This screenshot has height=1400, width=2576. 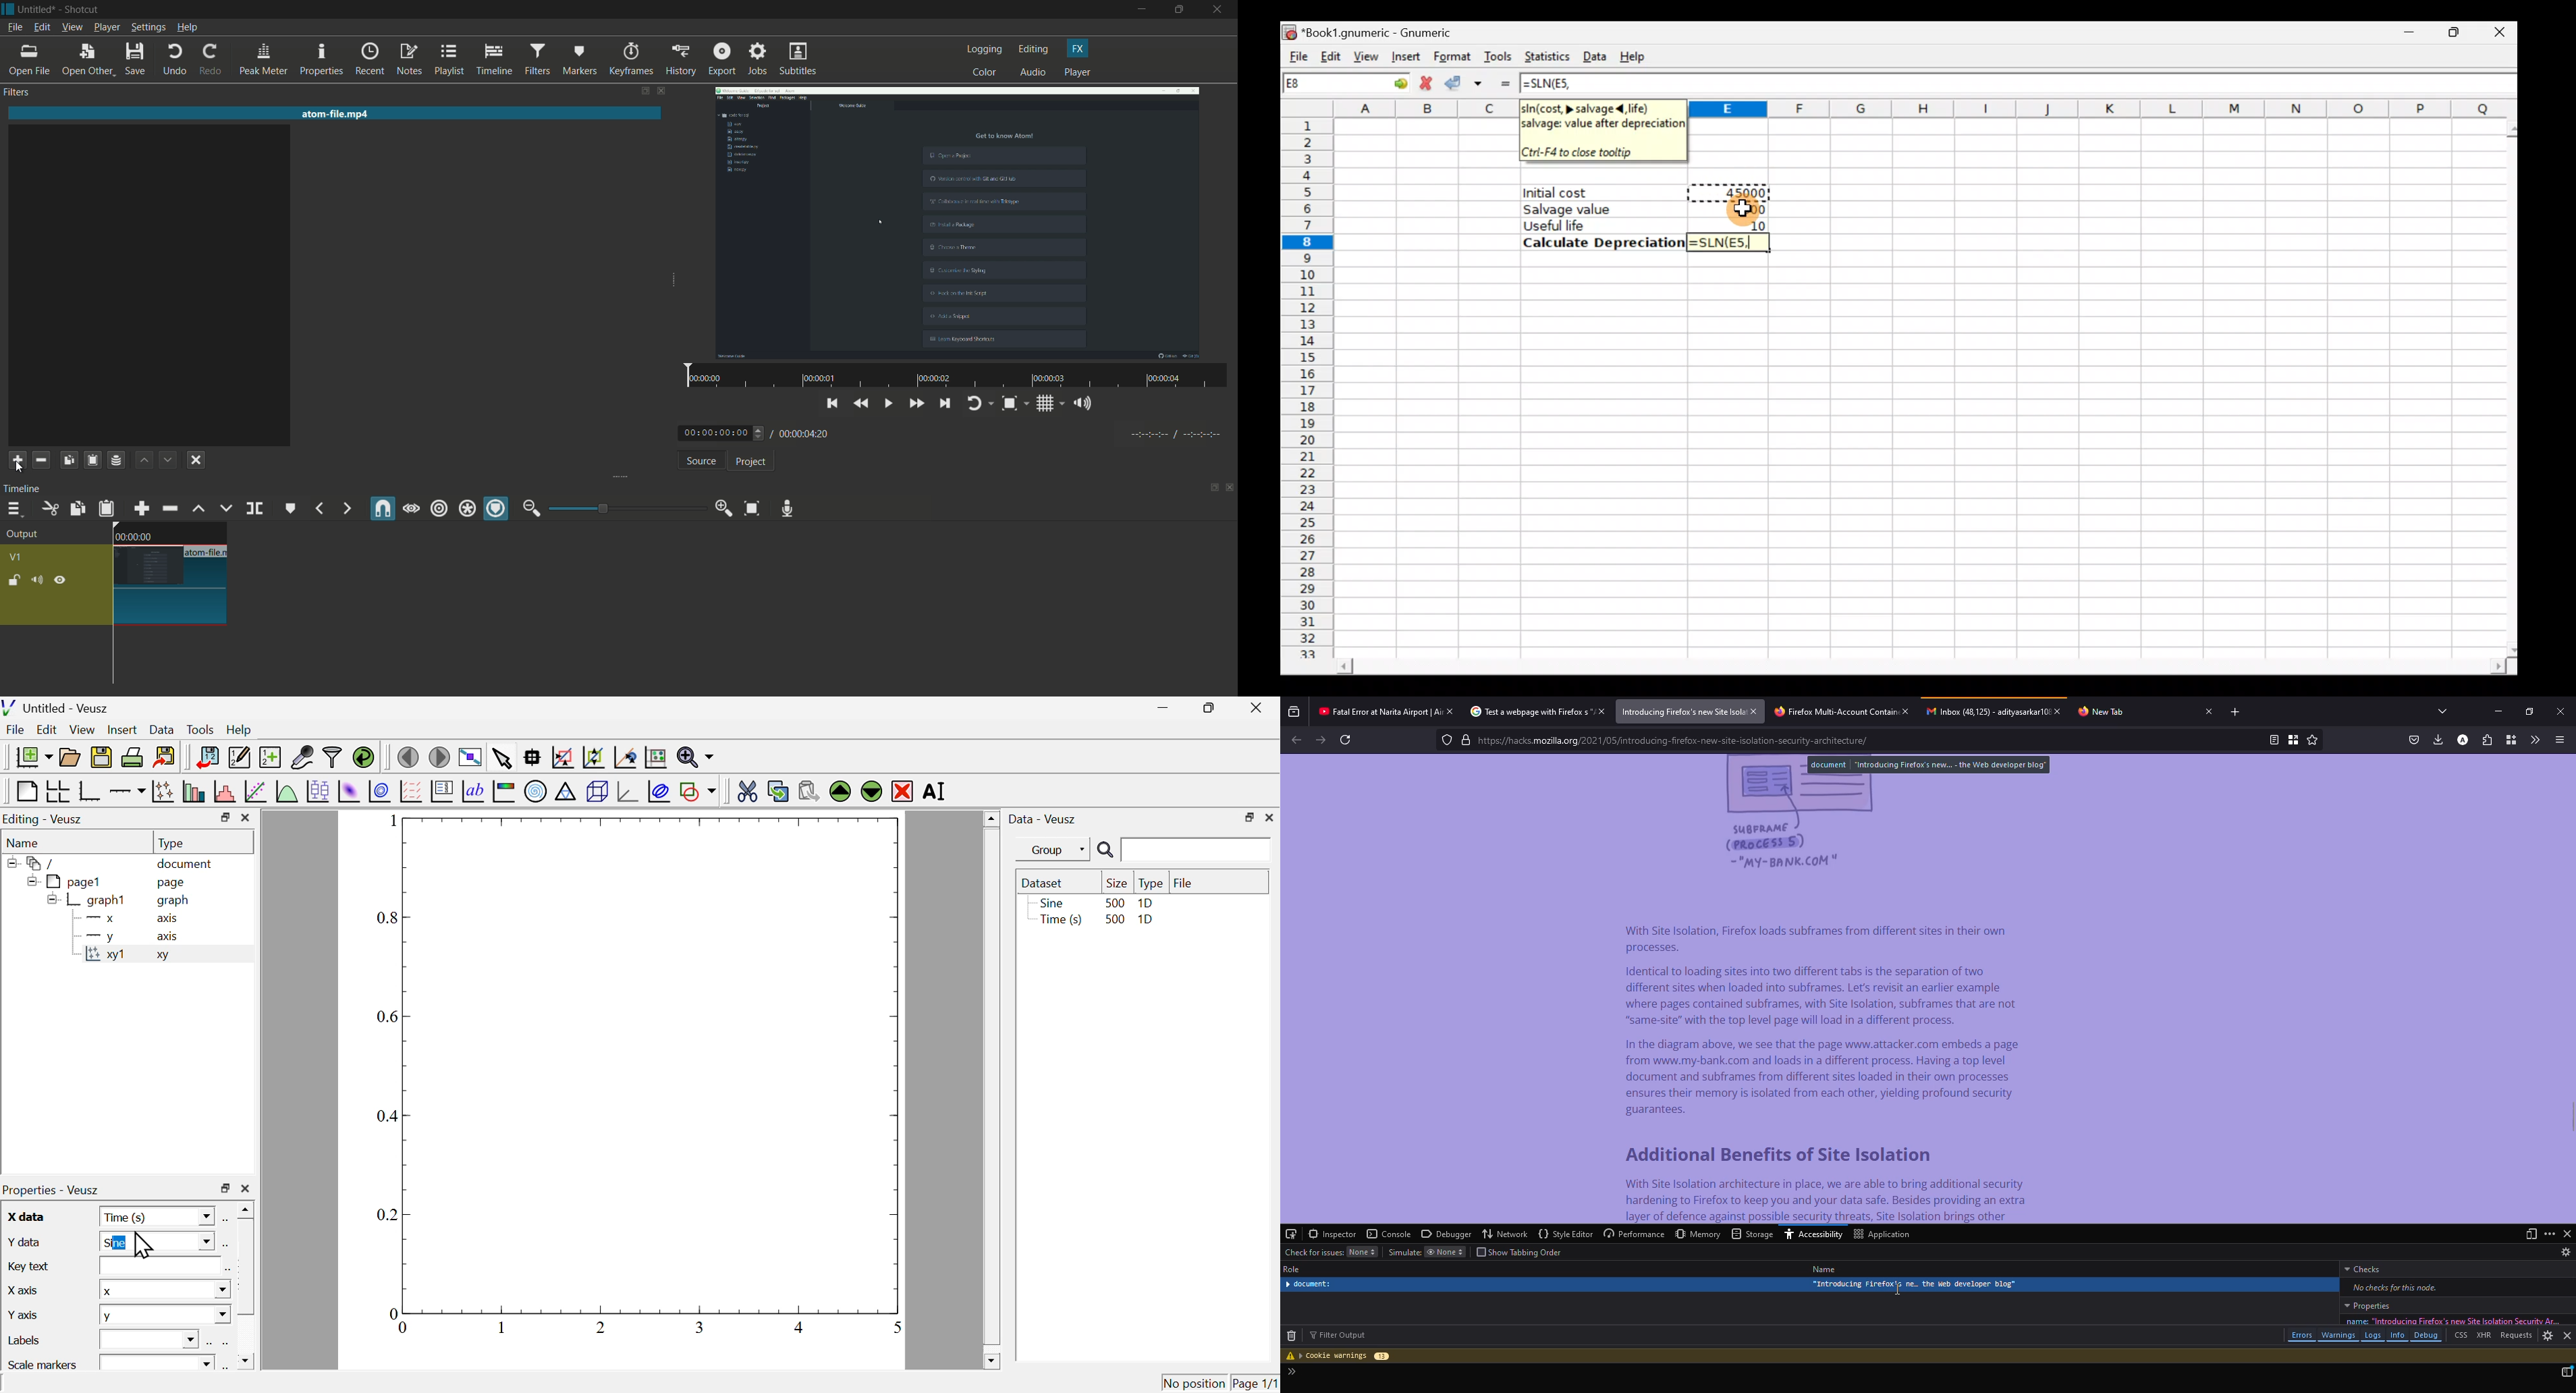 What do you see at coordinates (980, 403) in the screenshot?
I see `toggle player logging` at bounding box center [980, 403].